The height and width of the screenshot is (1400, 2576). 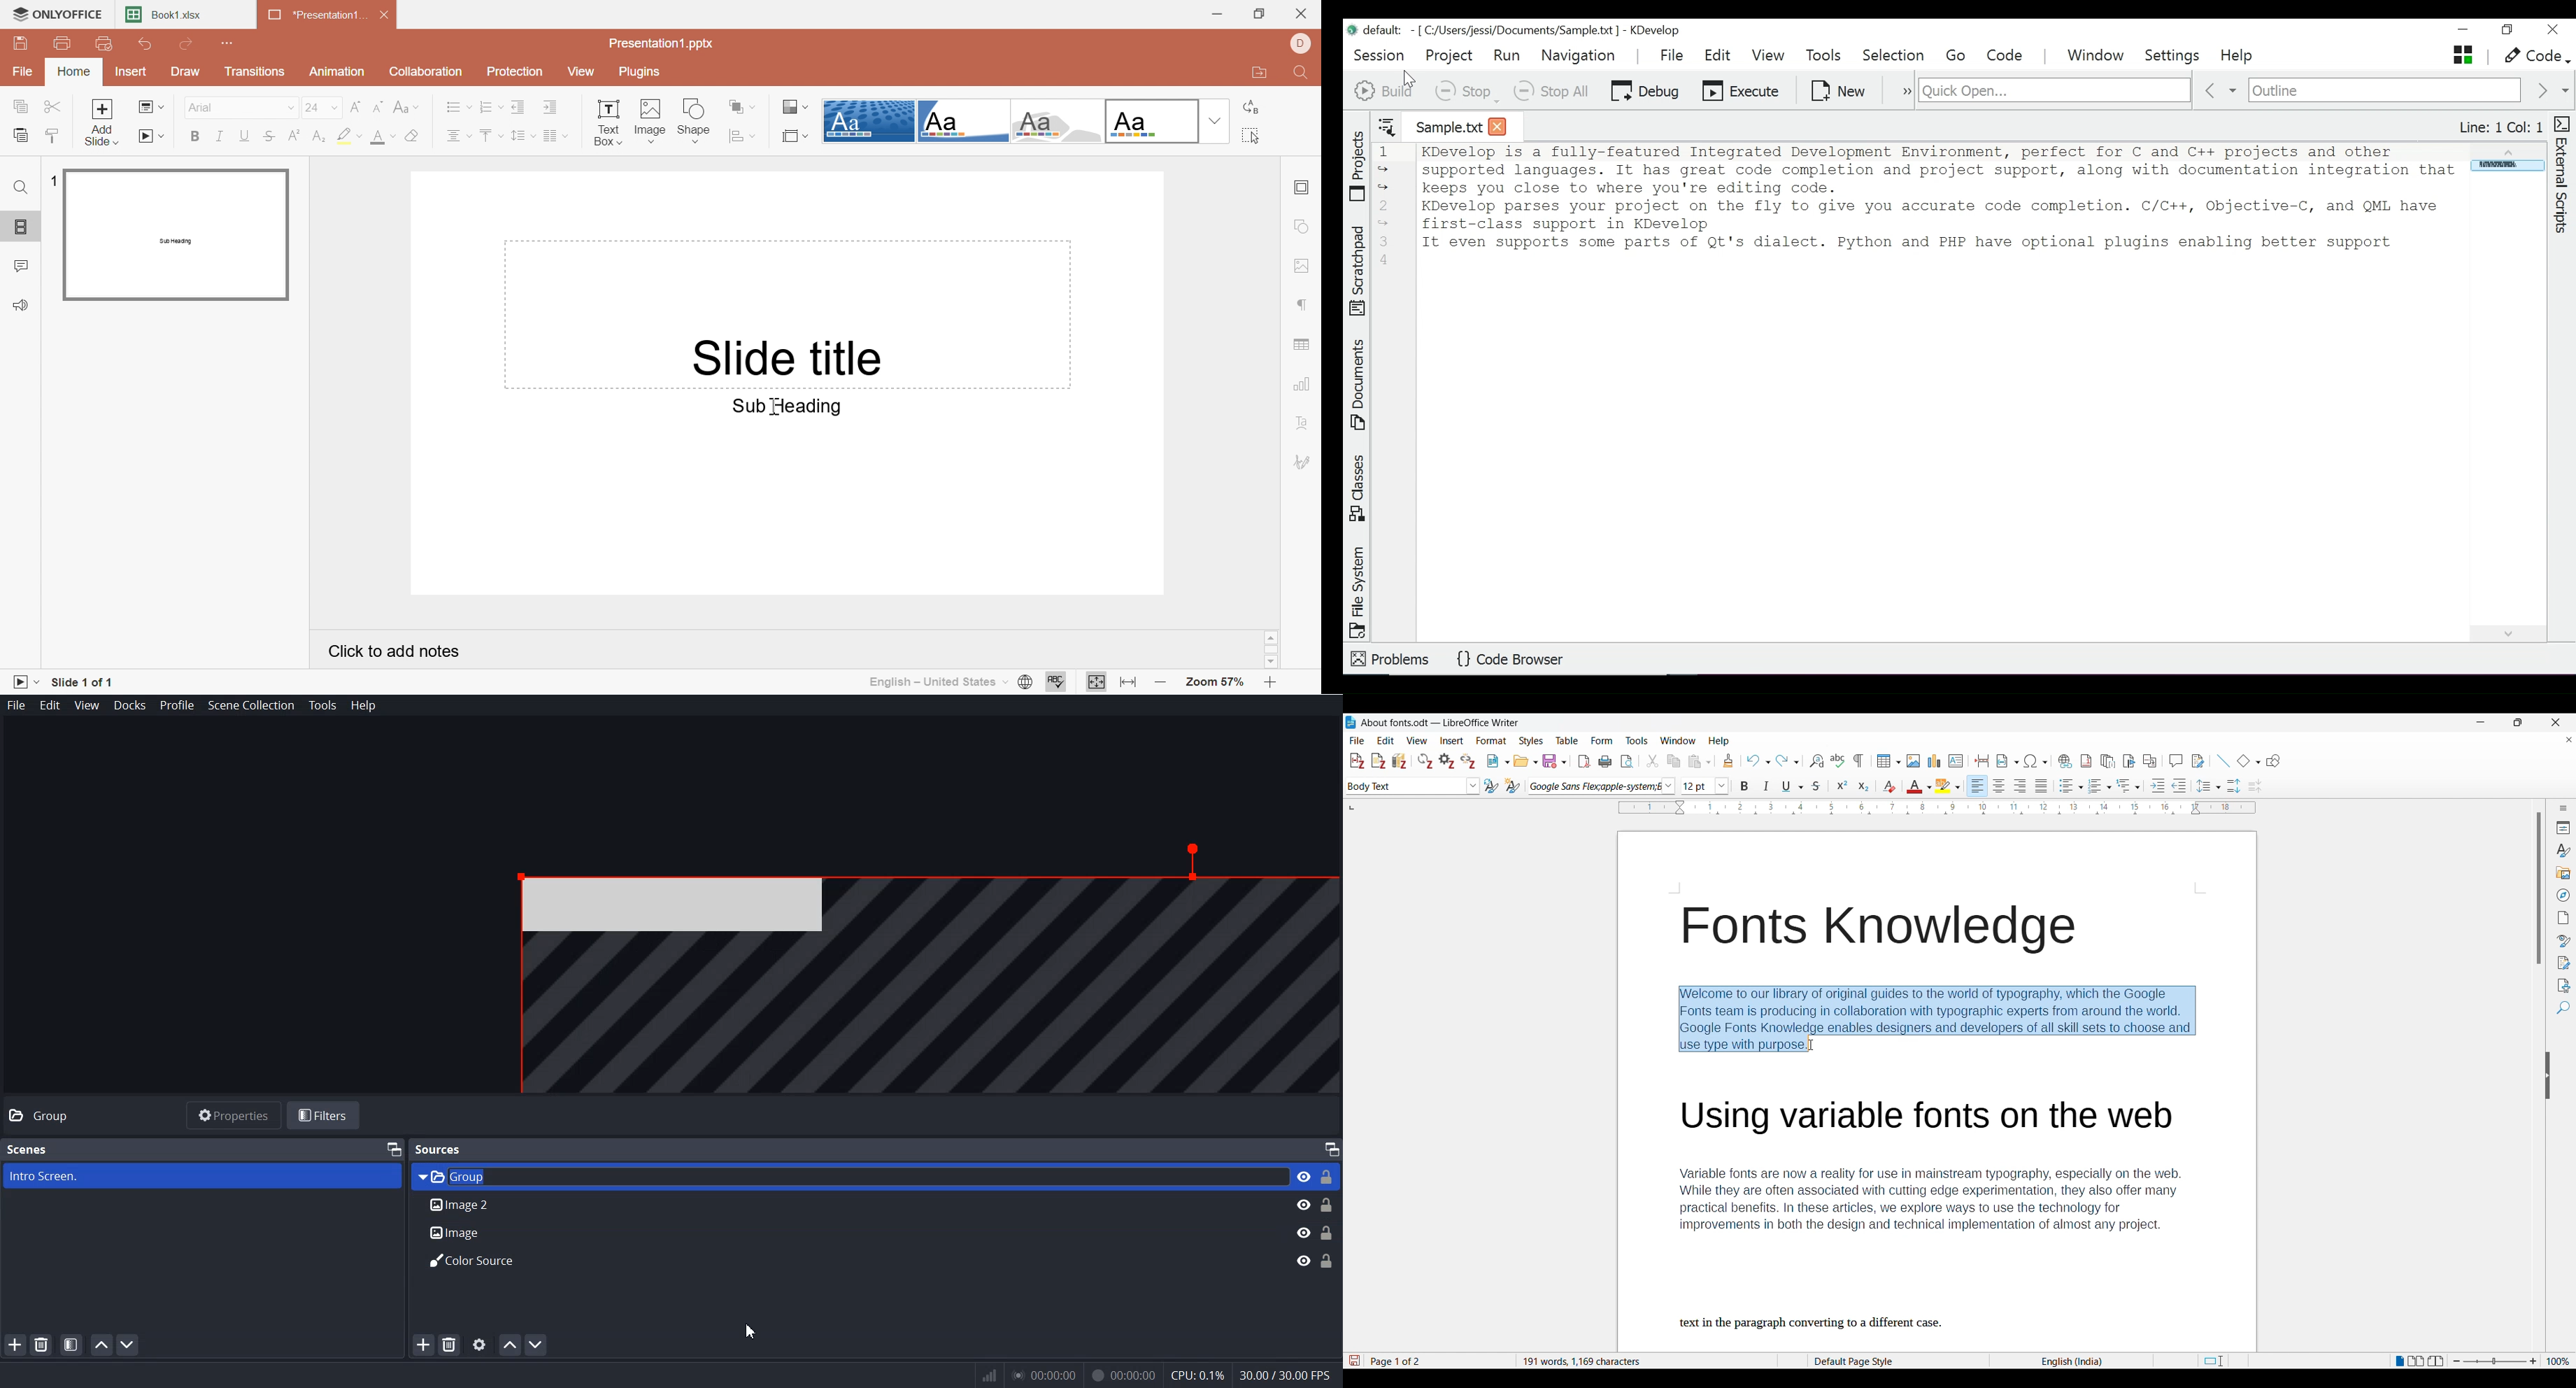 What do you see at coordinates (1216, 120) in the screenshot?
I see `Drop Down` at bounding box center [1216, 120].